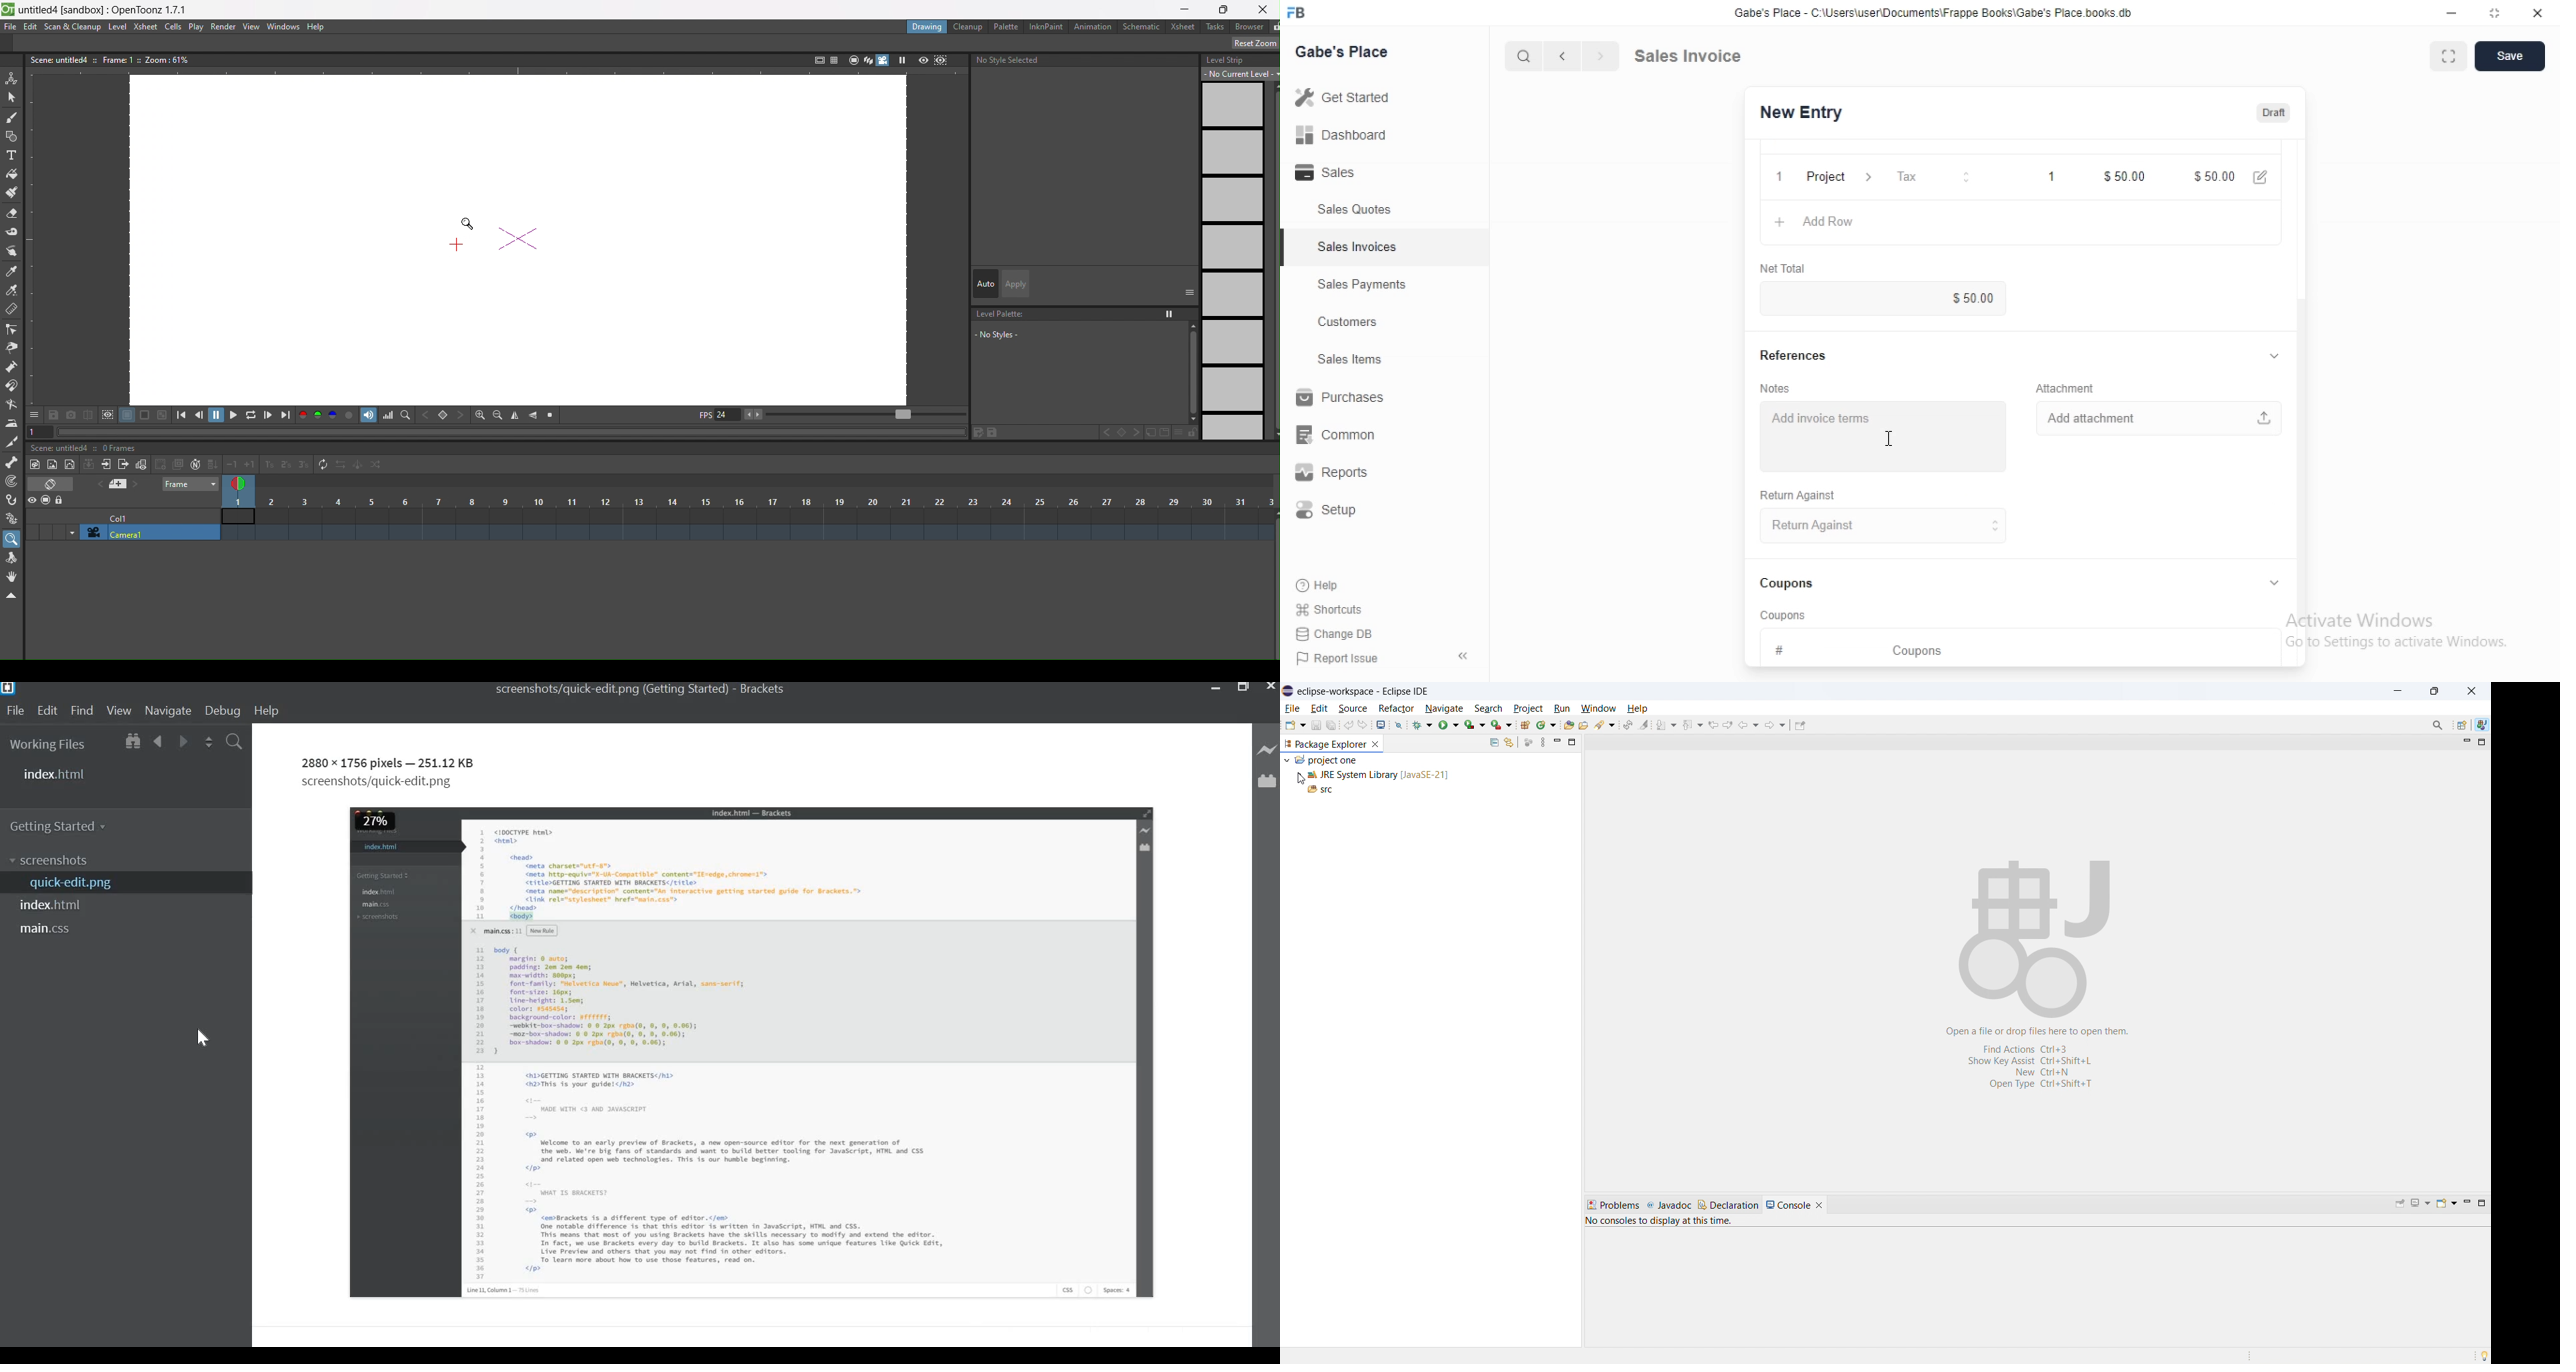 This screenshot has height=1372, width=2576. What do you see at coordinates (119, 711) in the screenshot?
I see `View` at bounding box center [119, 711].